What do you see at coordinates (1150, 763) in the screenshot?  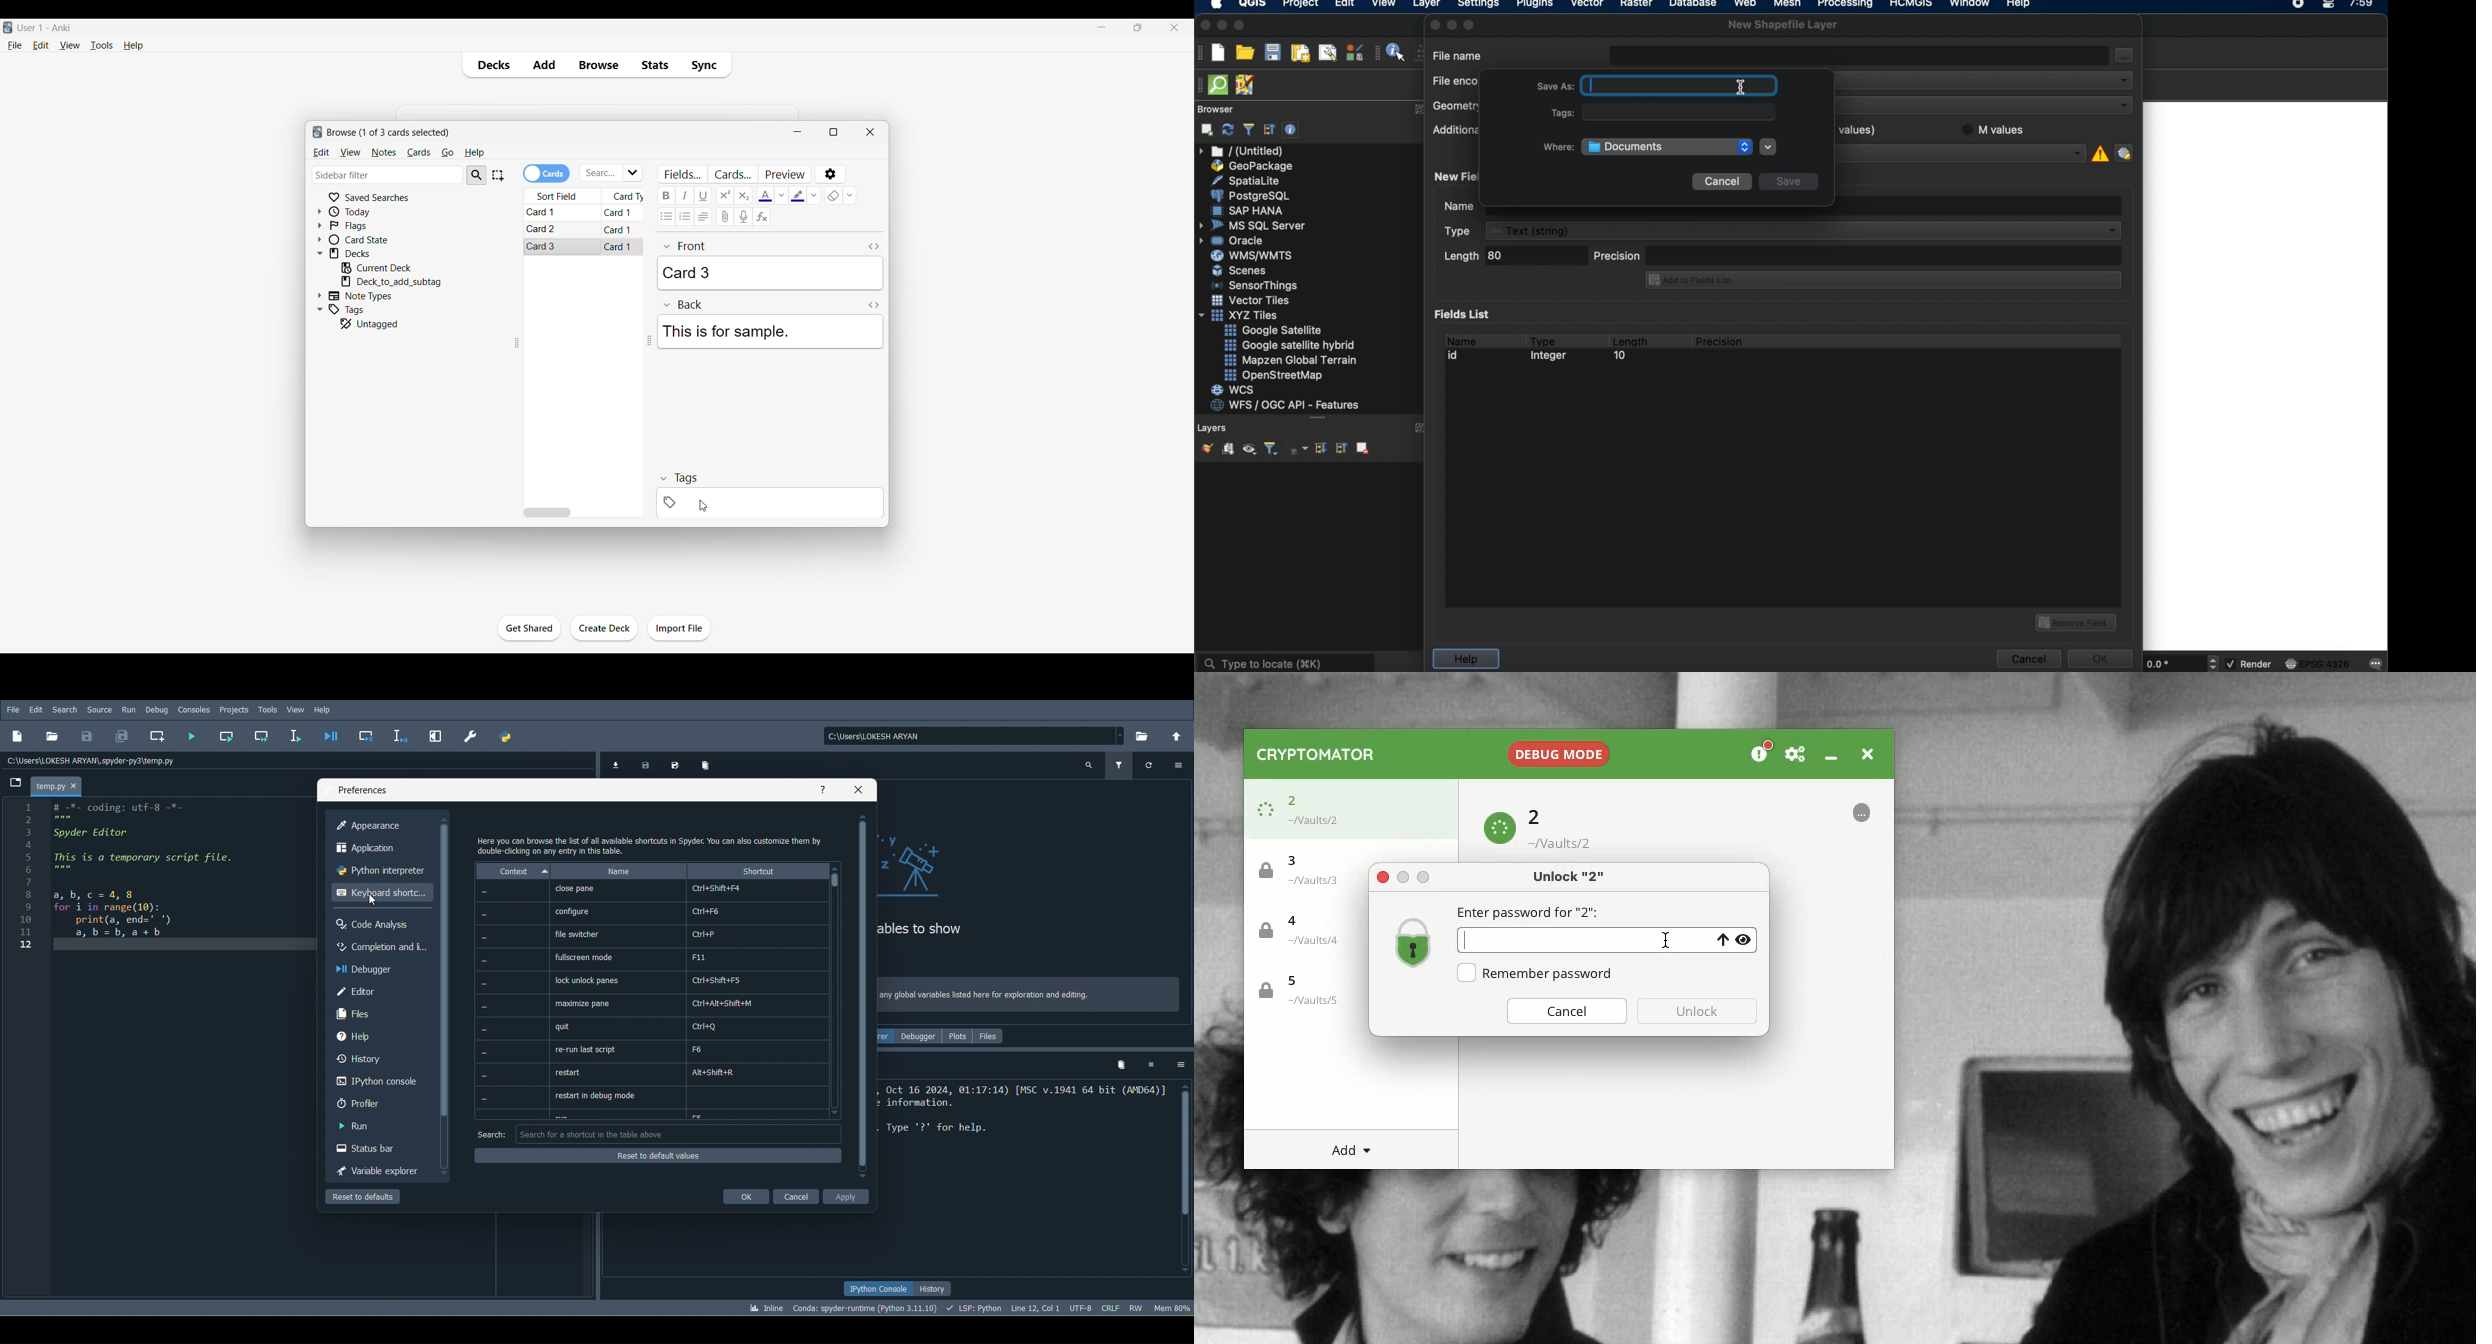 I see `Refresh variables` at bounding box center [1150, 763].